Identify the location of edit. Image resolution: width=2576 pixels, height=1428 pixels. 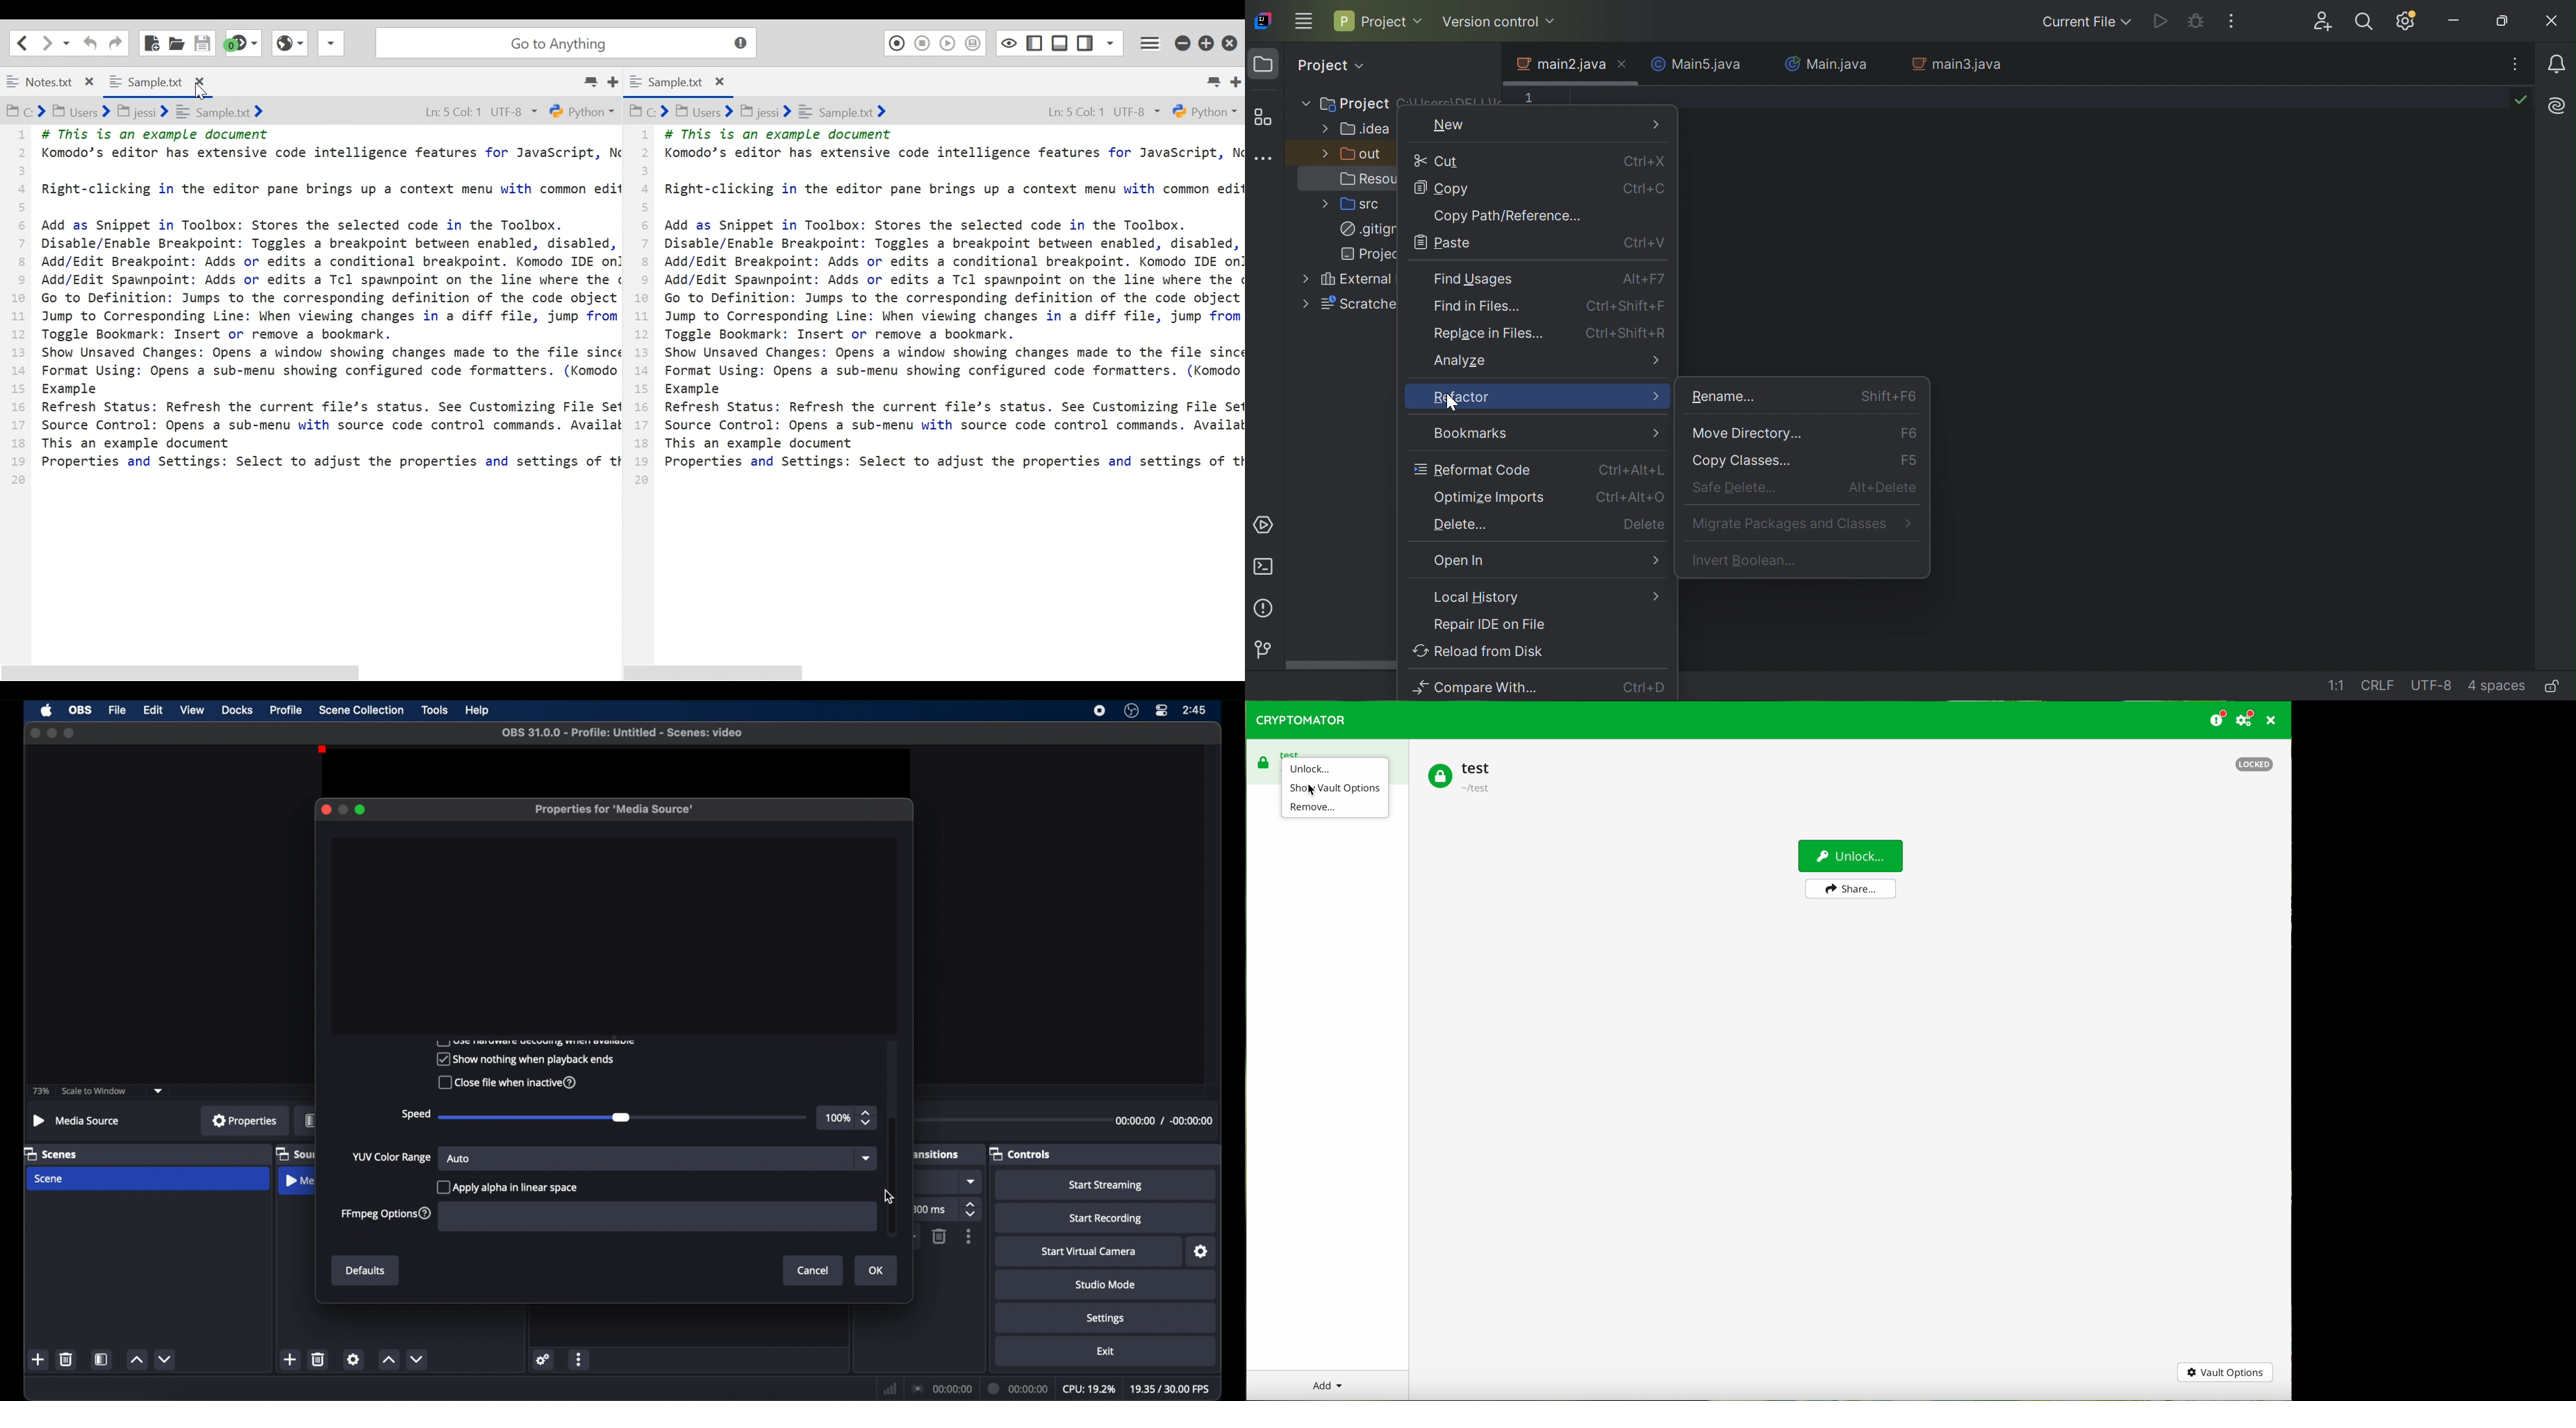
(153, 710).